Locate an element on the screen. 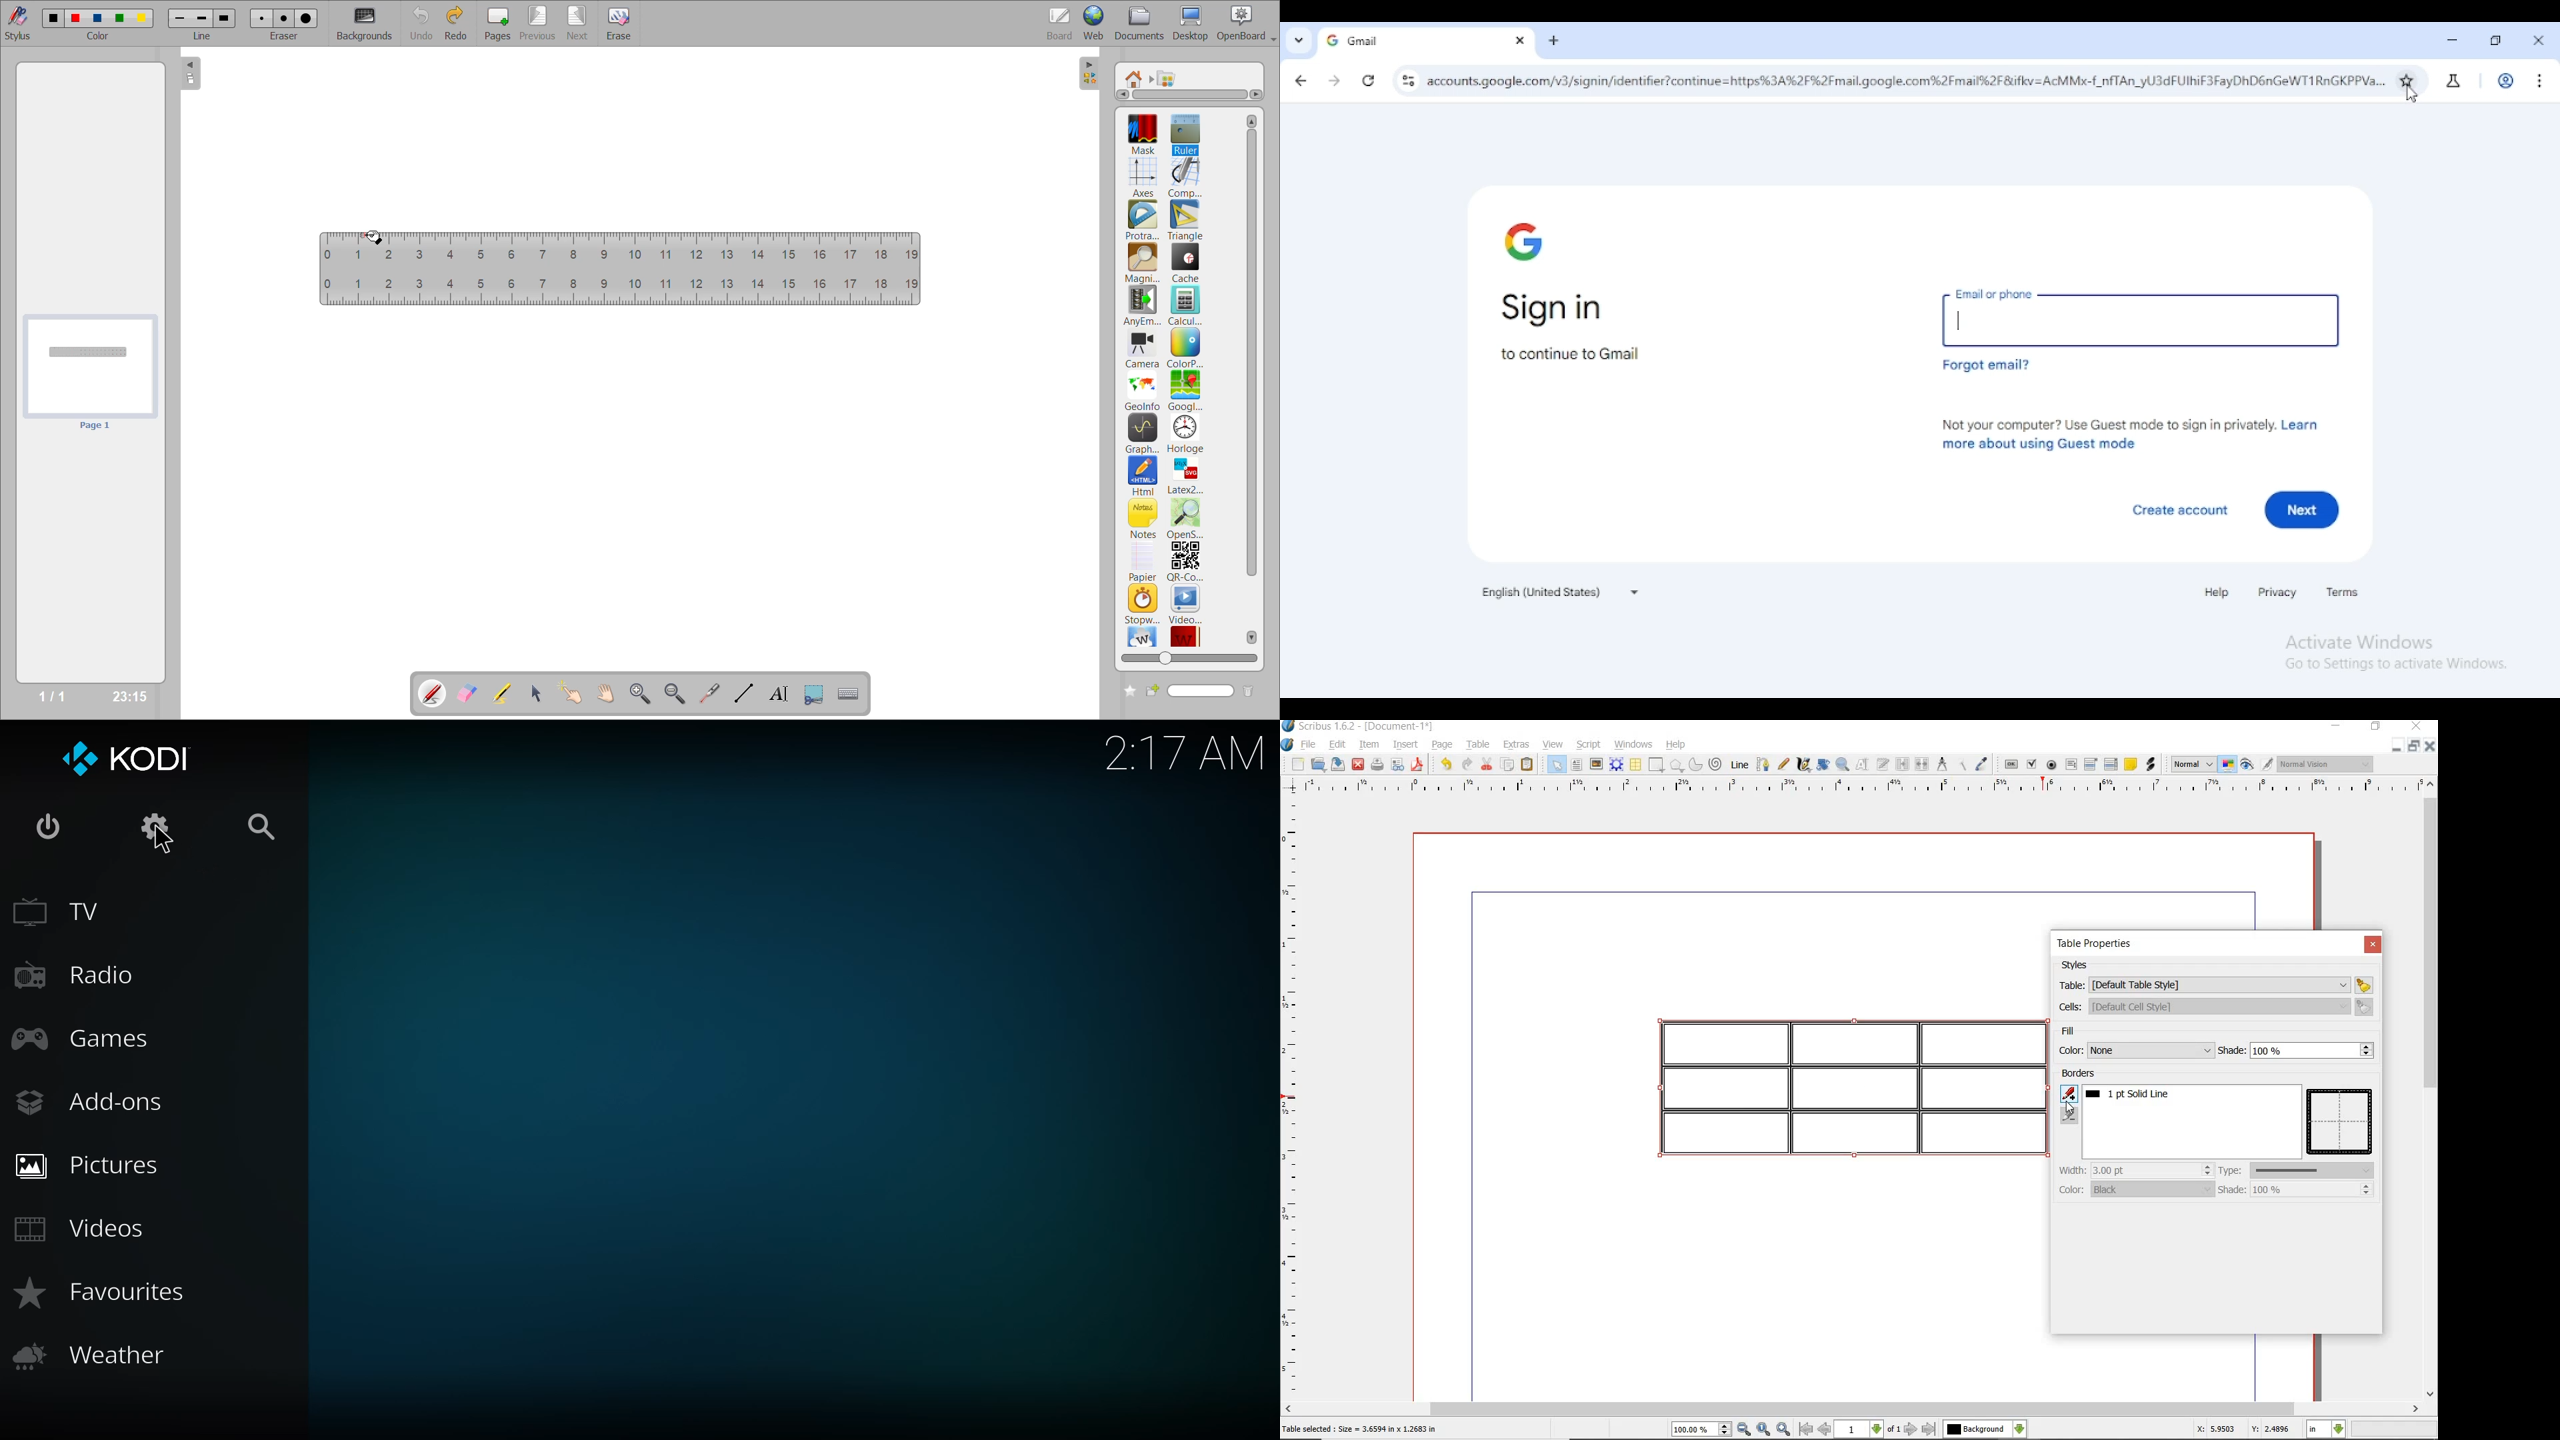  polygon is located at coordinates (1677, 766).